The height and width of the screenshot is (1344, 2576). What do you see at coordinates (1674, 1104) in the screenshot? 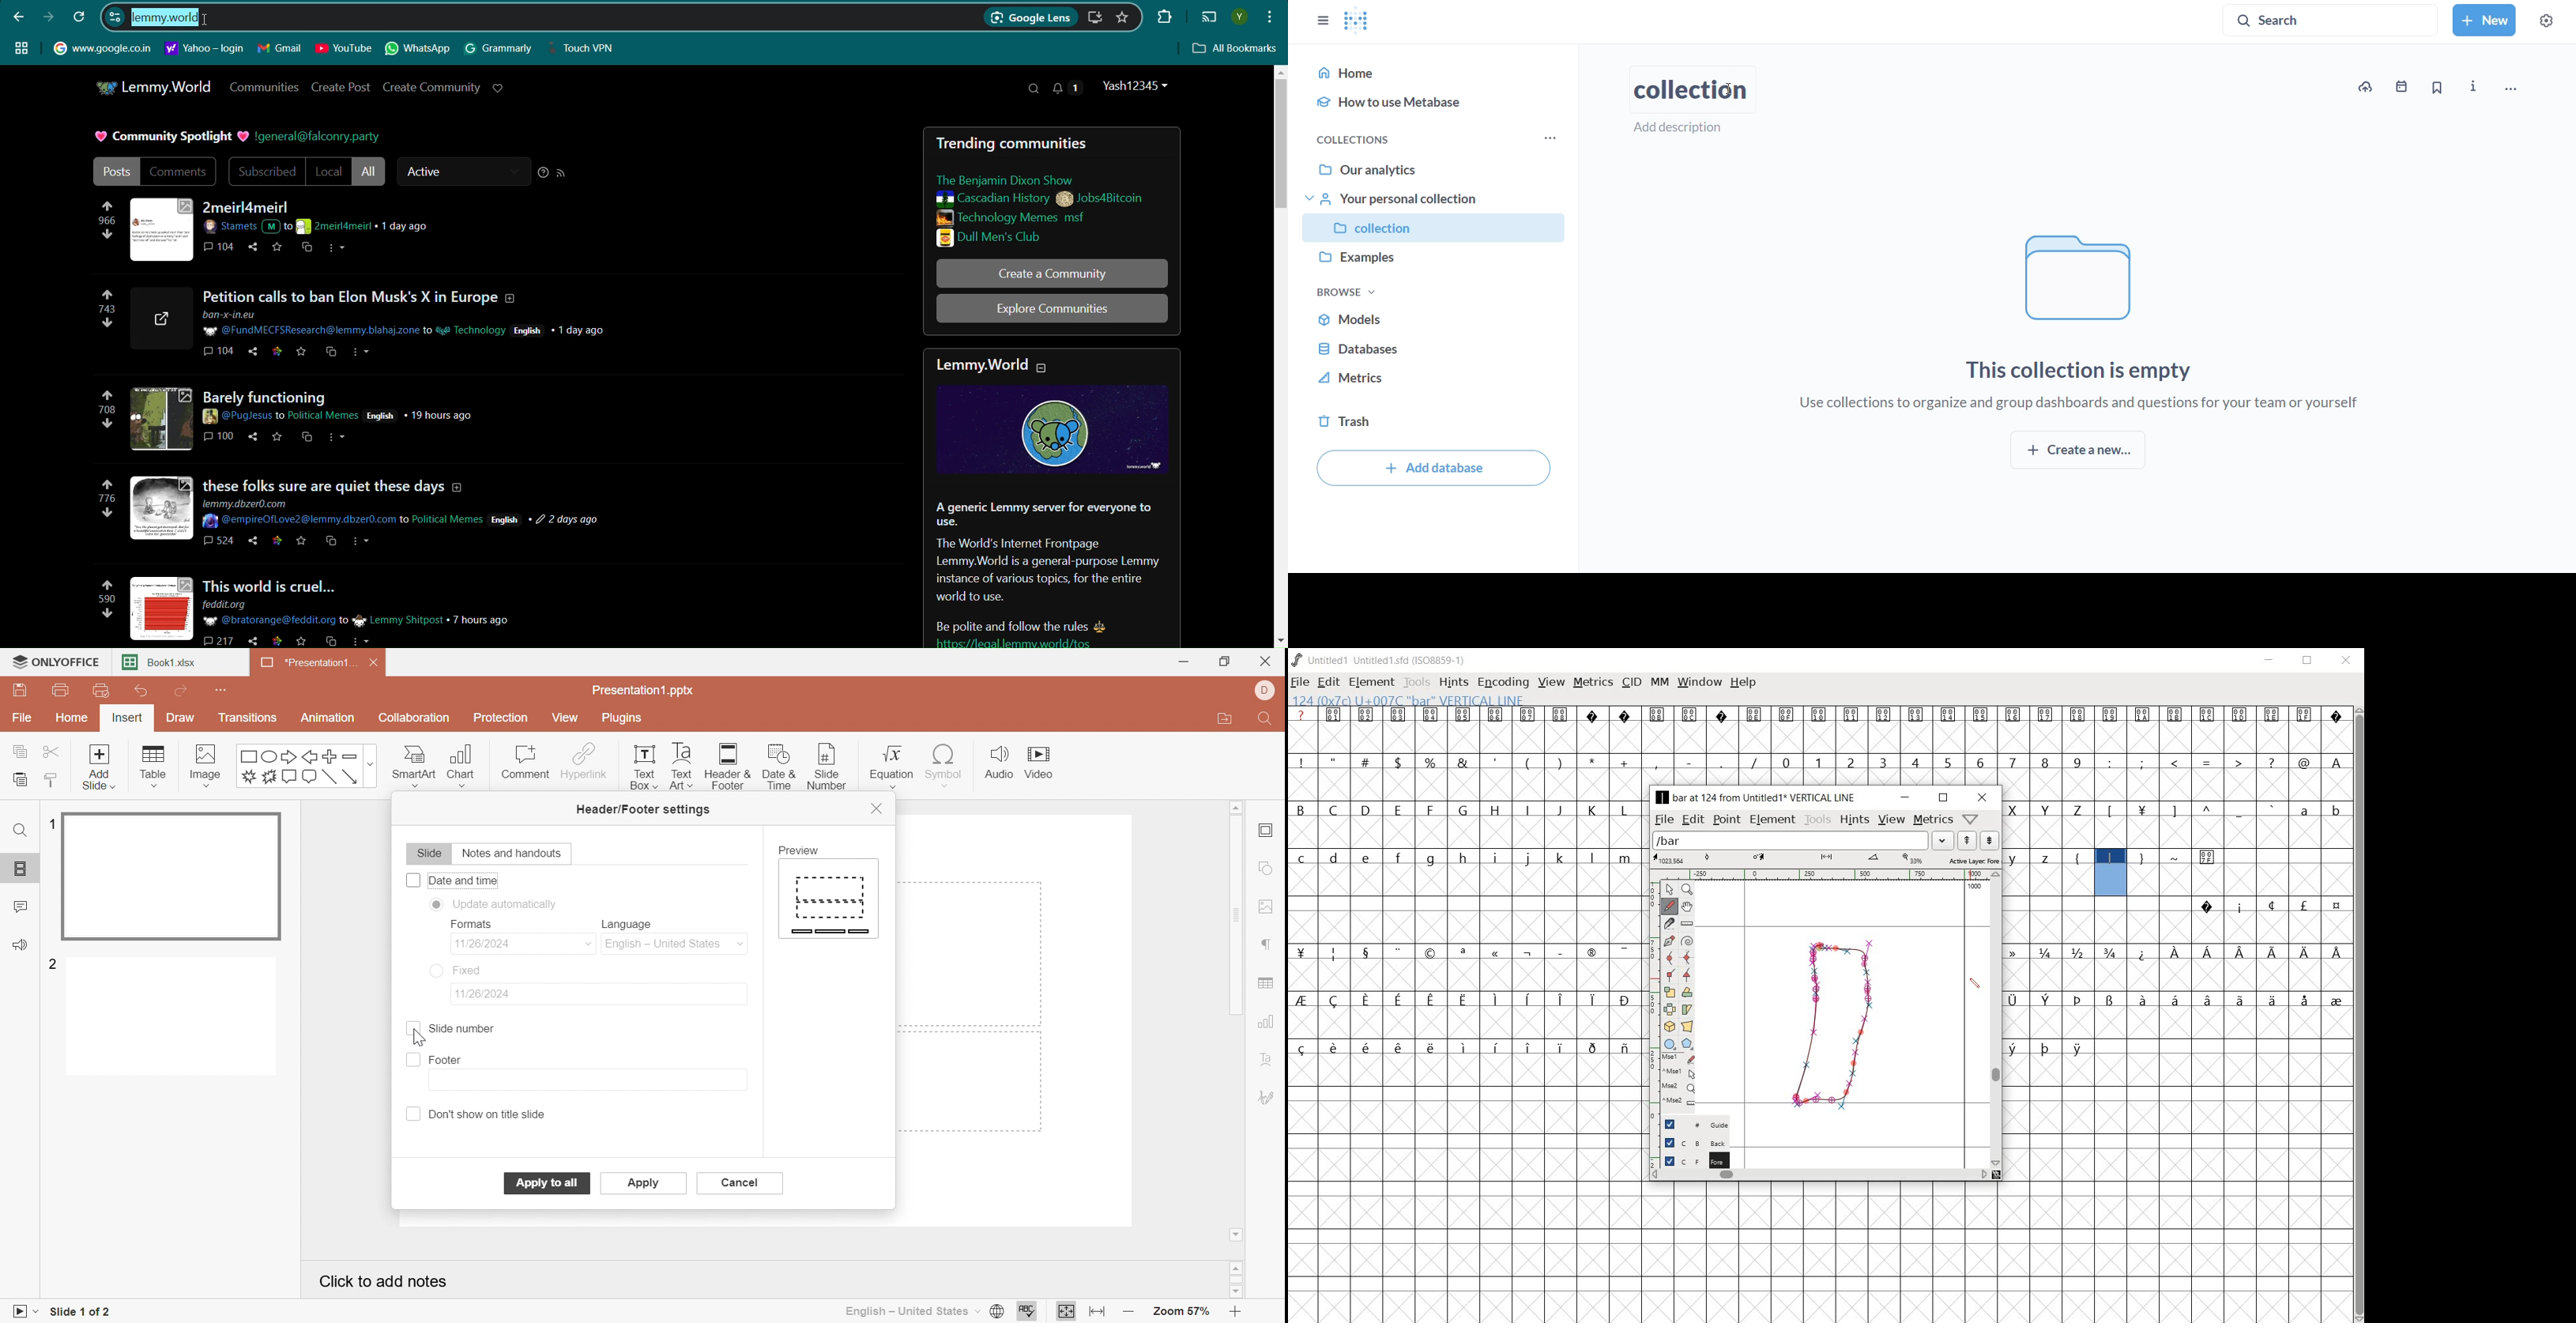
I see `mse2` at bounding box center [1674, 1104].